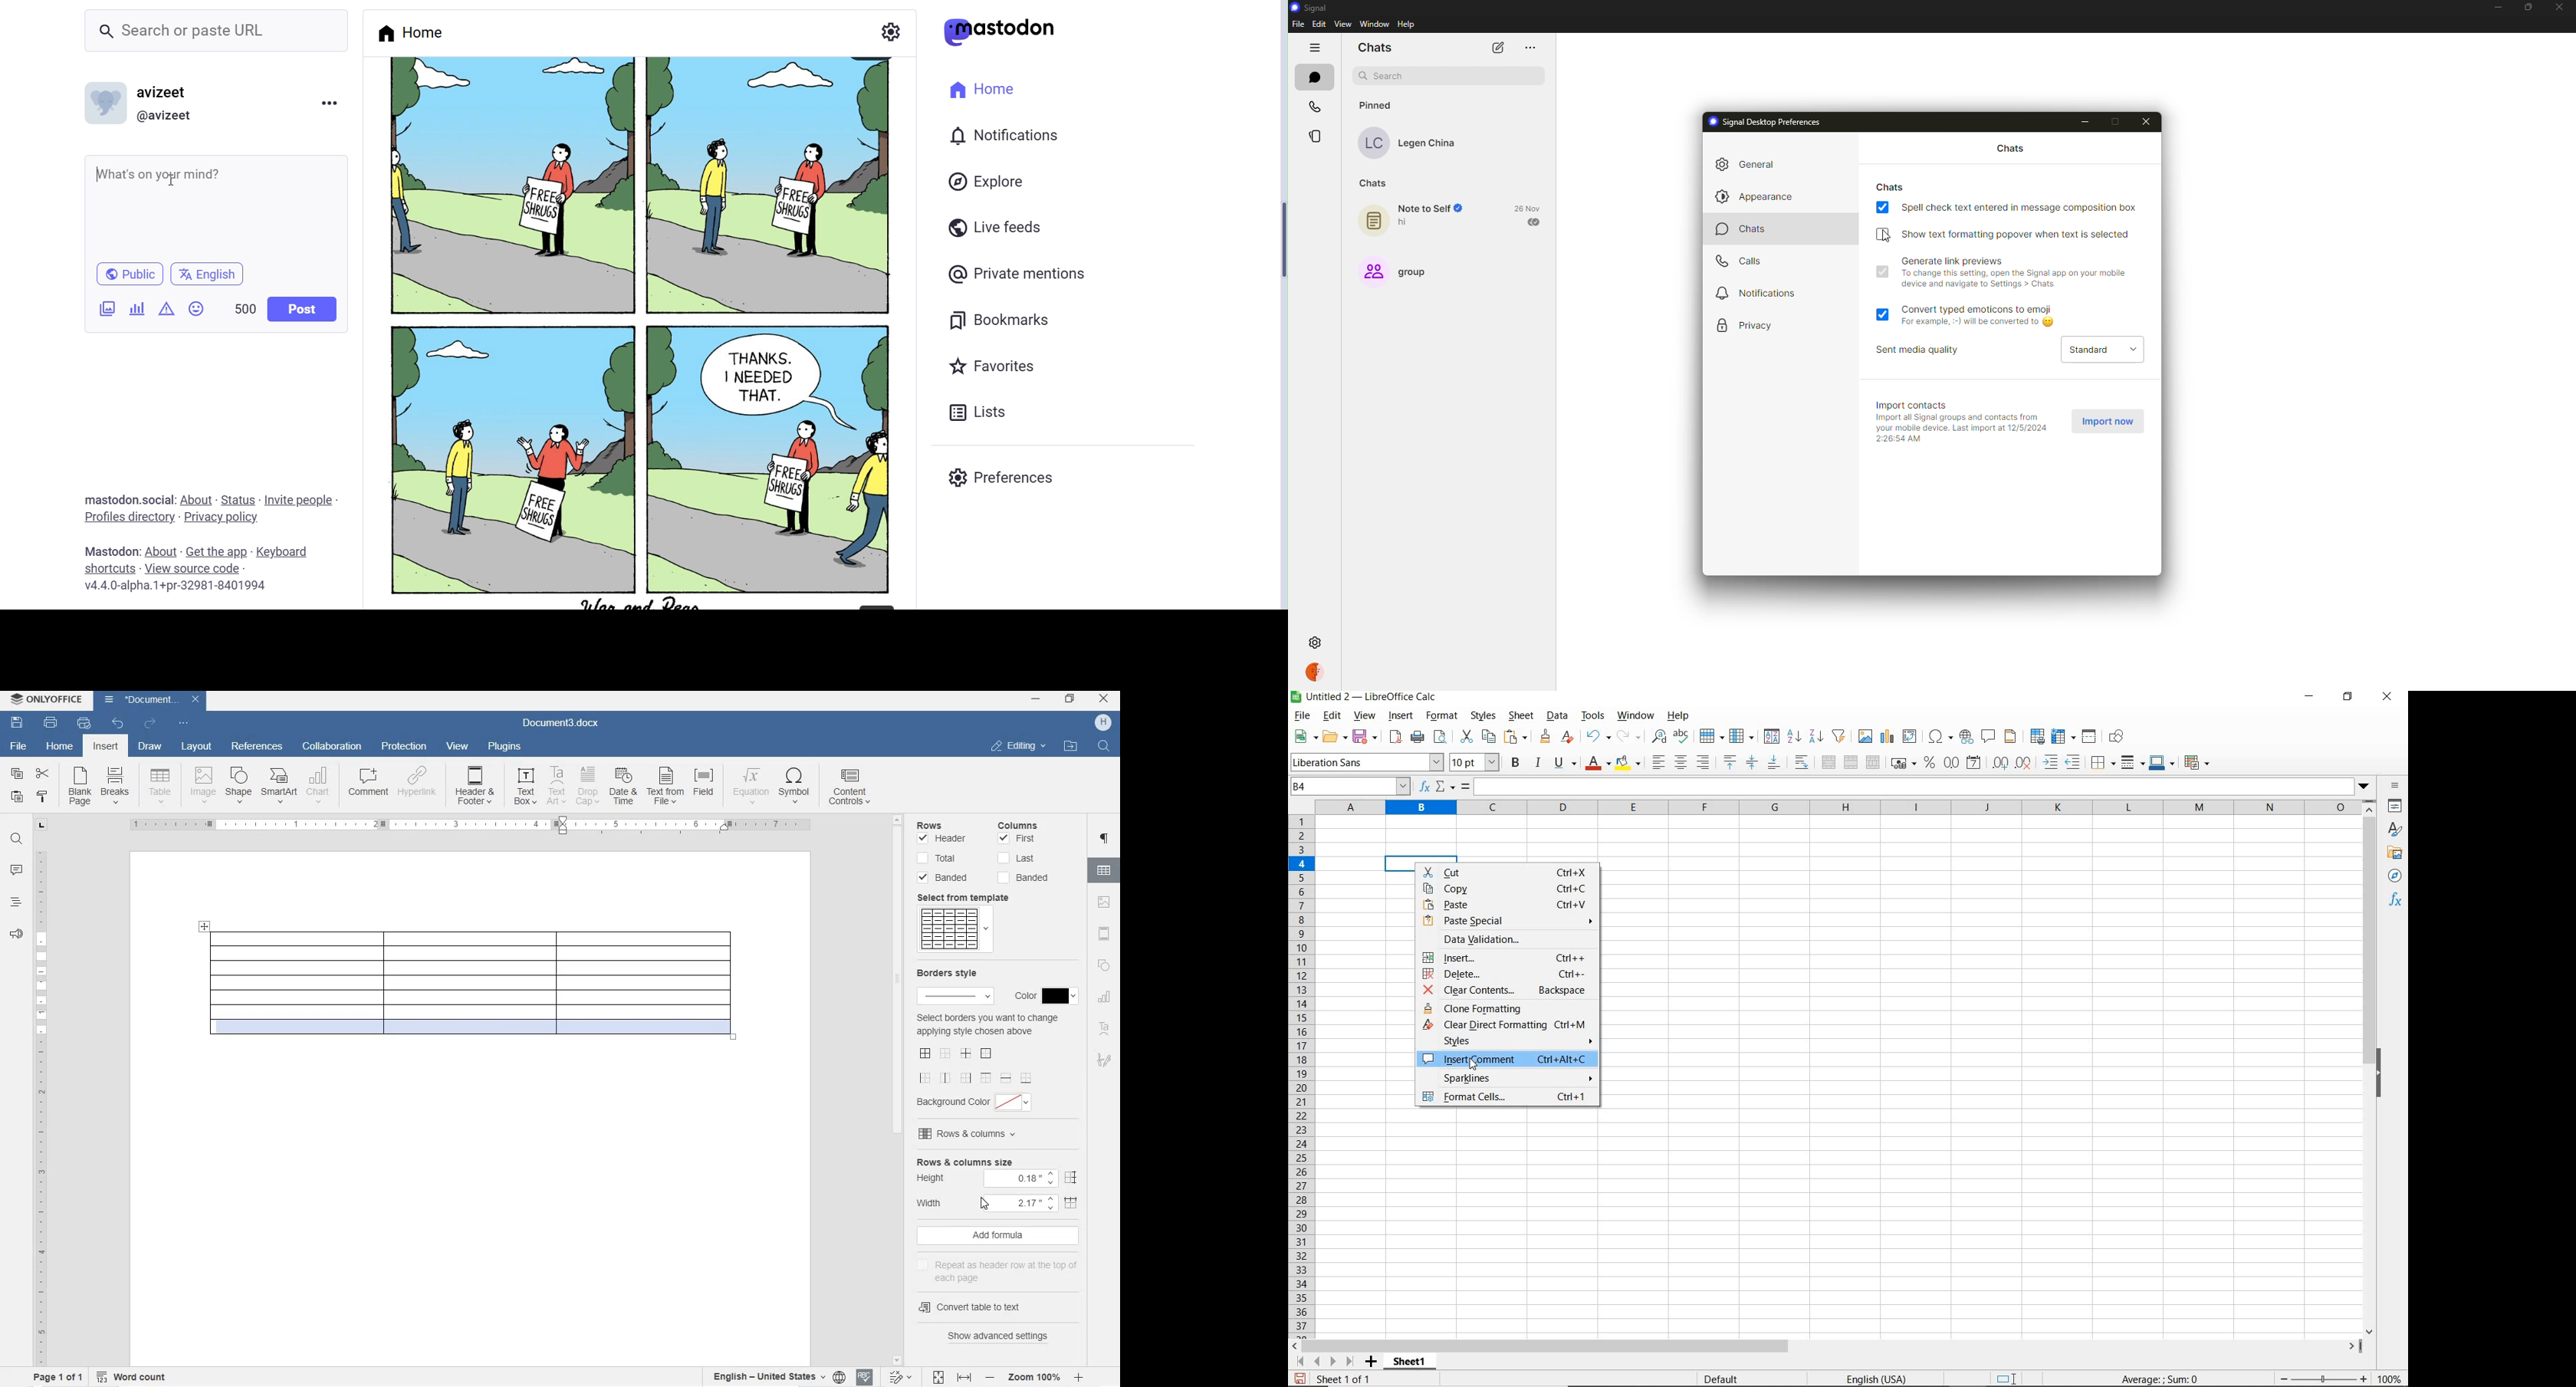 Image resolution: width=2576 pixels, height=1400 pixels. Describe the element at coordinates (1305, 737) in the screenshot. I see `new` at that location.